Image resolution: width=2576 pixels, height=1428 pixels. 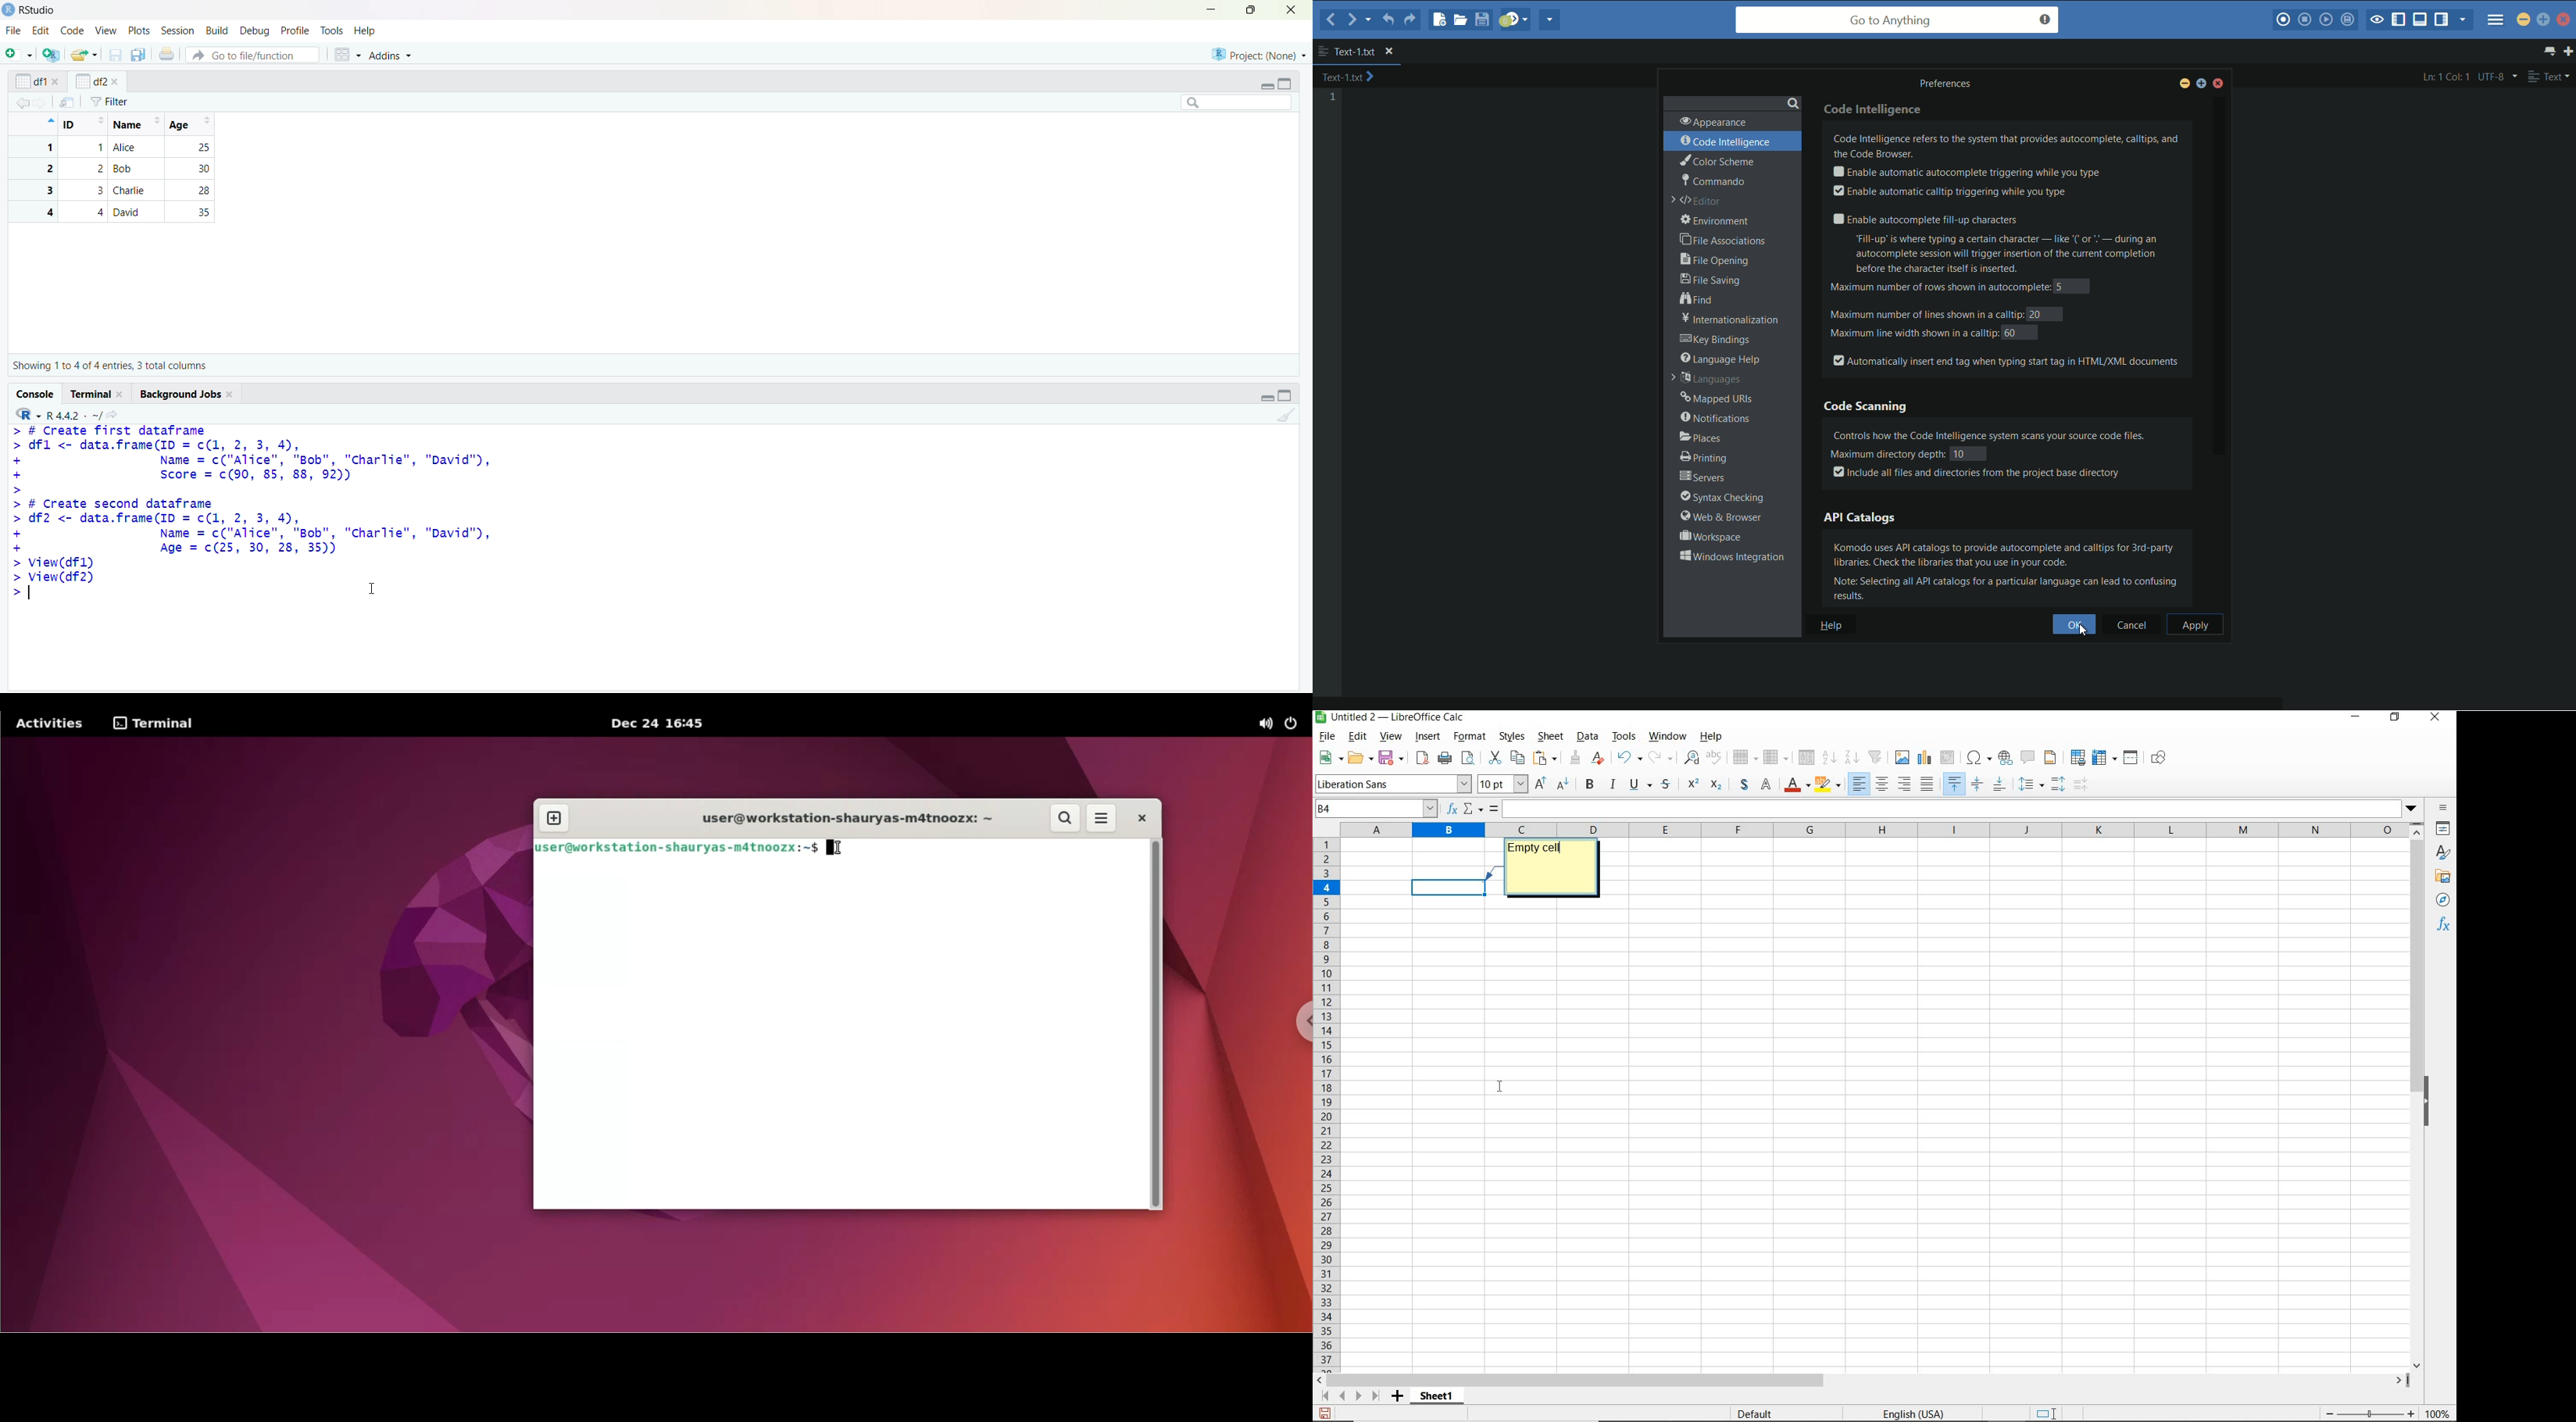 I want to click on ID, so click(x=84, y=124).